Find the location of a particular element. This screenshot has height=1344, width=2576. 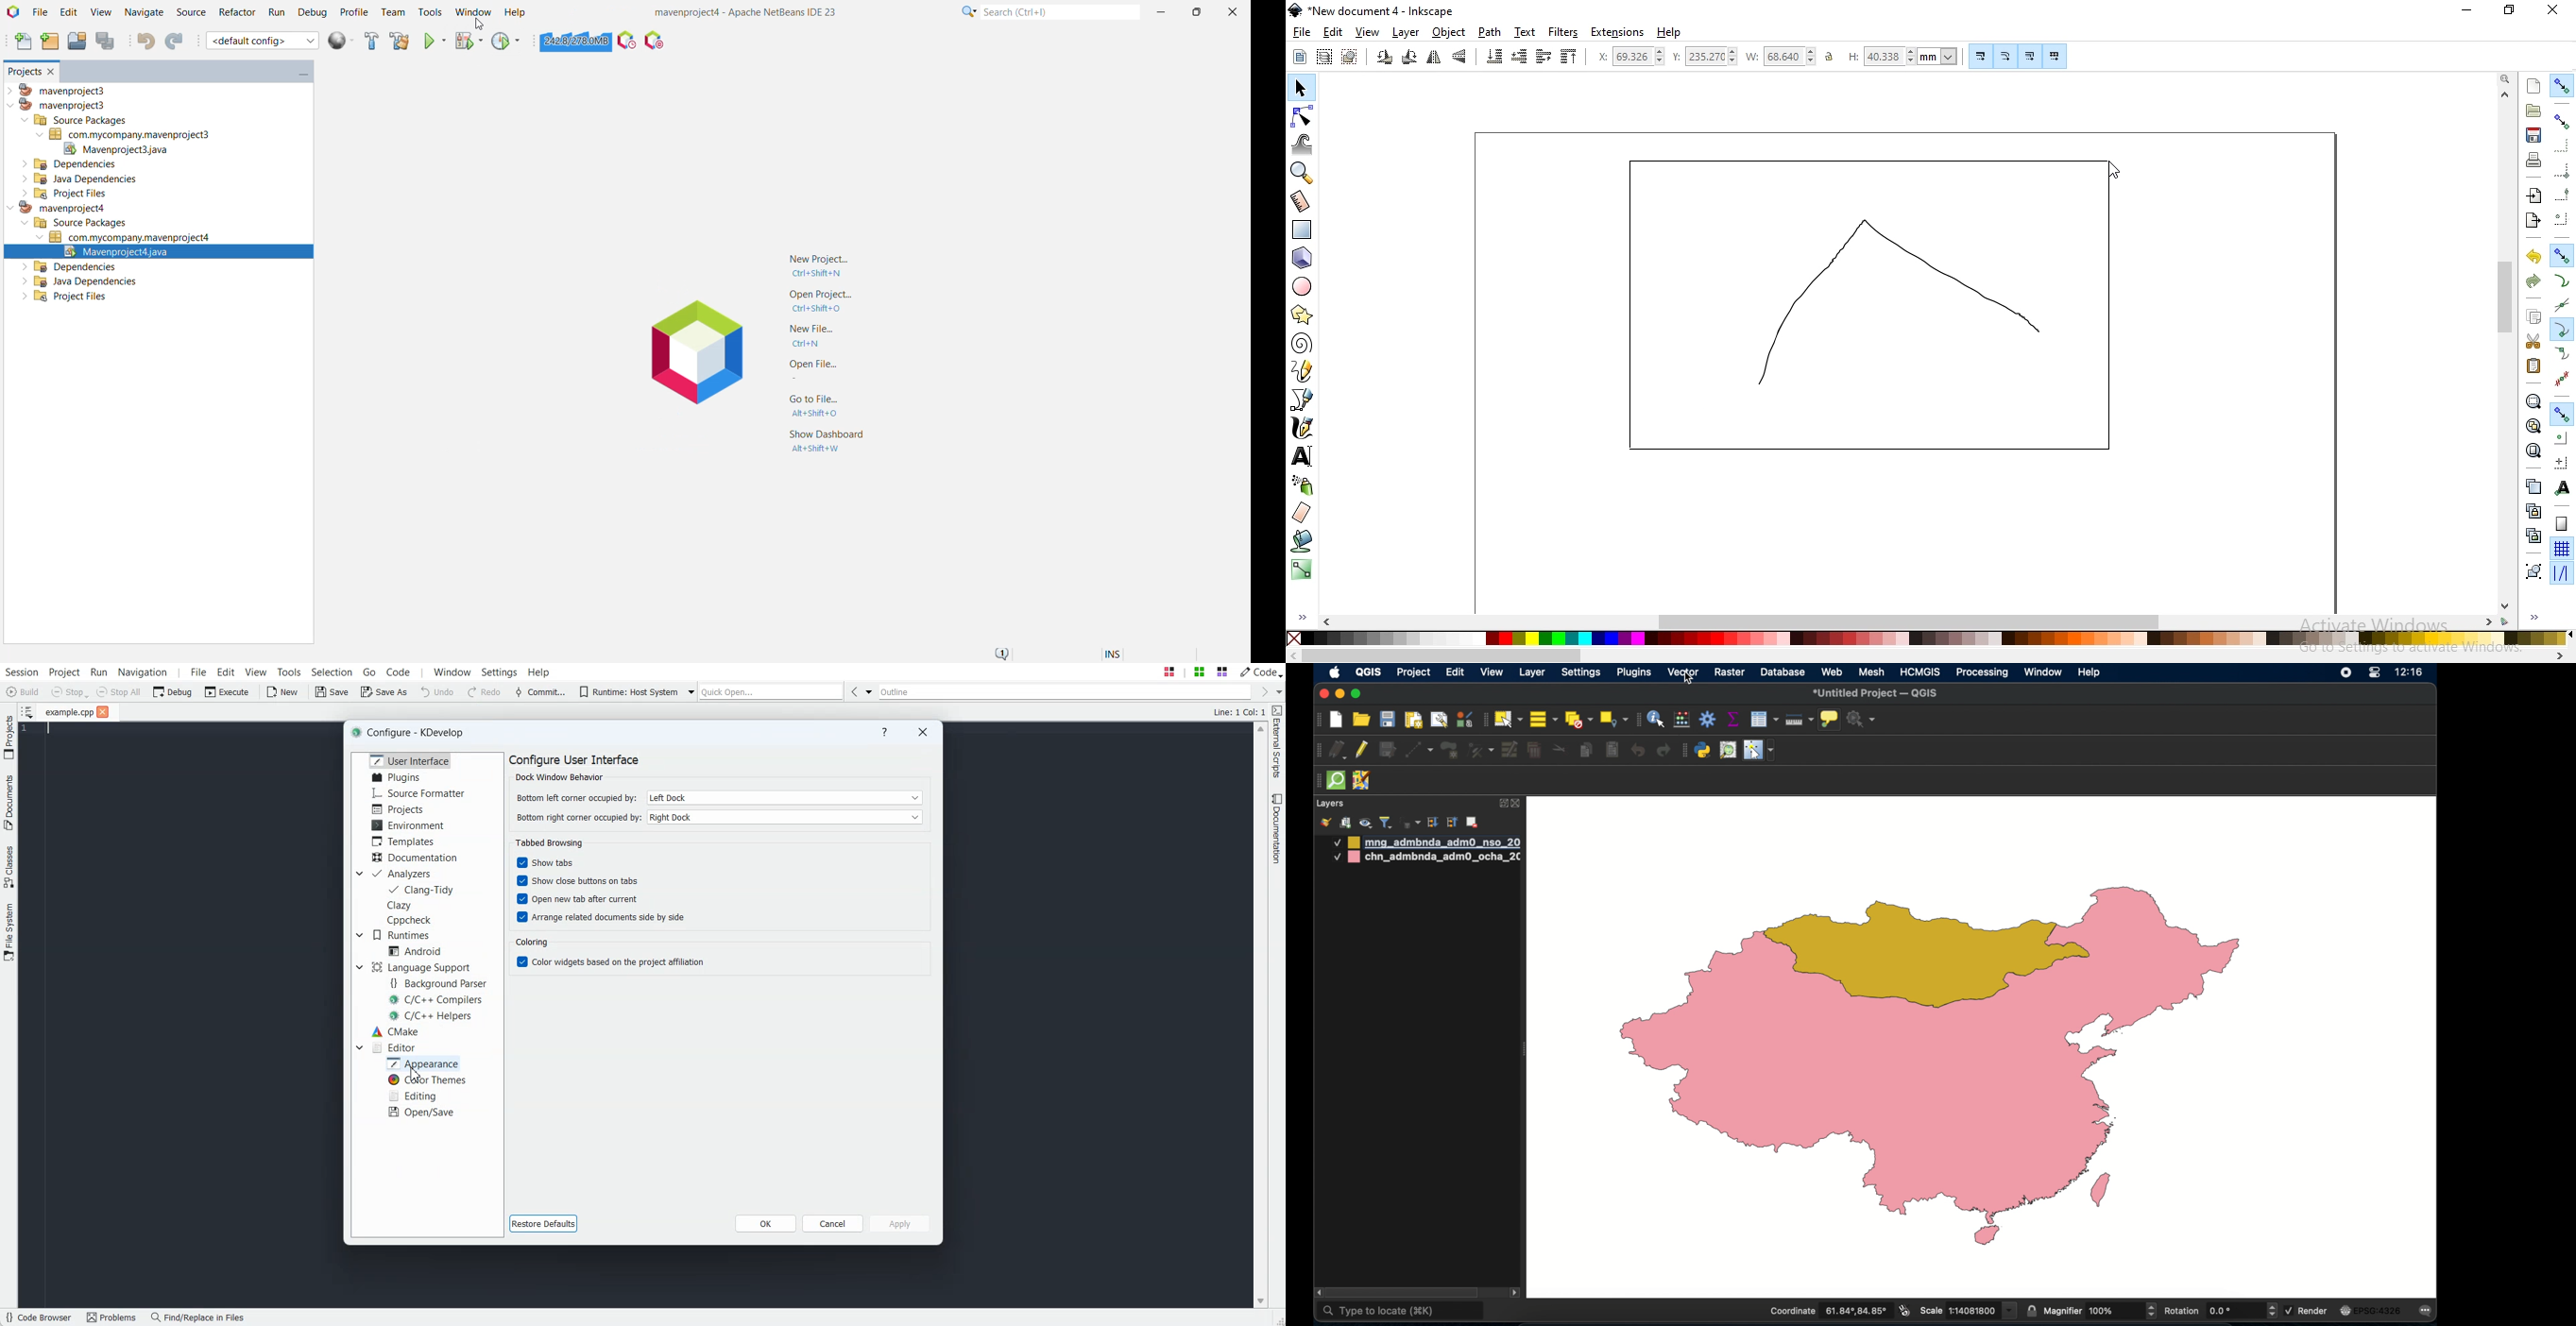

expand all is located at coordinates (1432, 823).